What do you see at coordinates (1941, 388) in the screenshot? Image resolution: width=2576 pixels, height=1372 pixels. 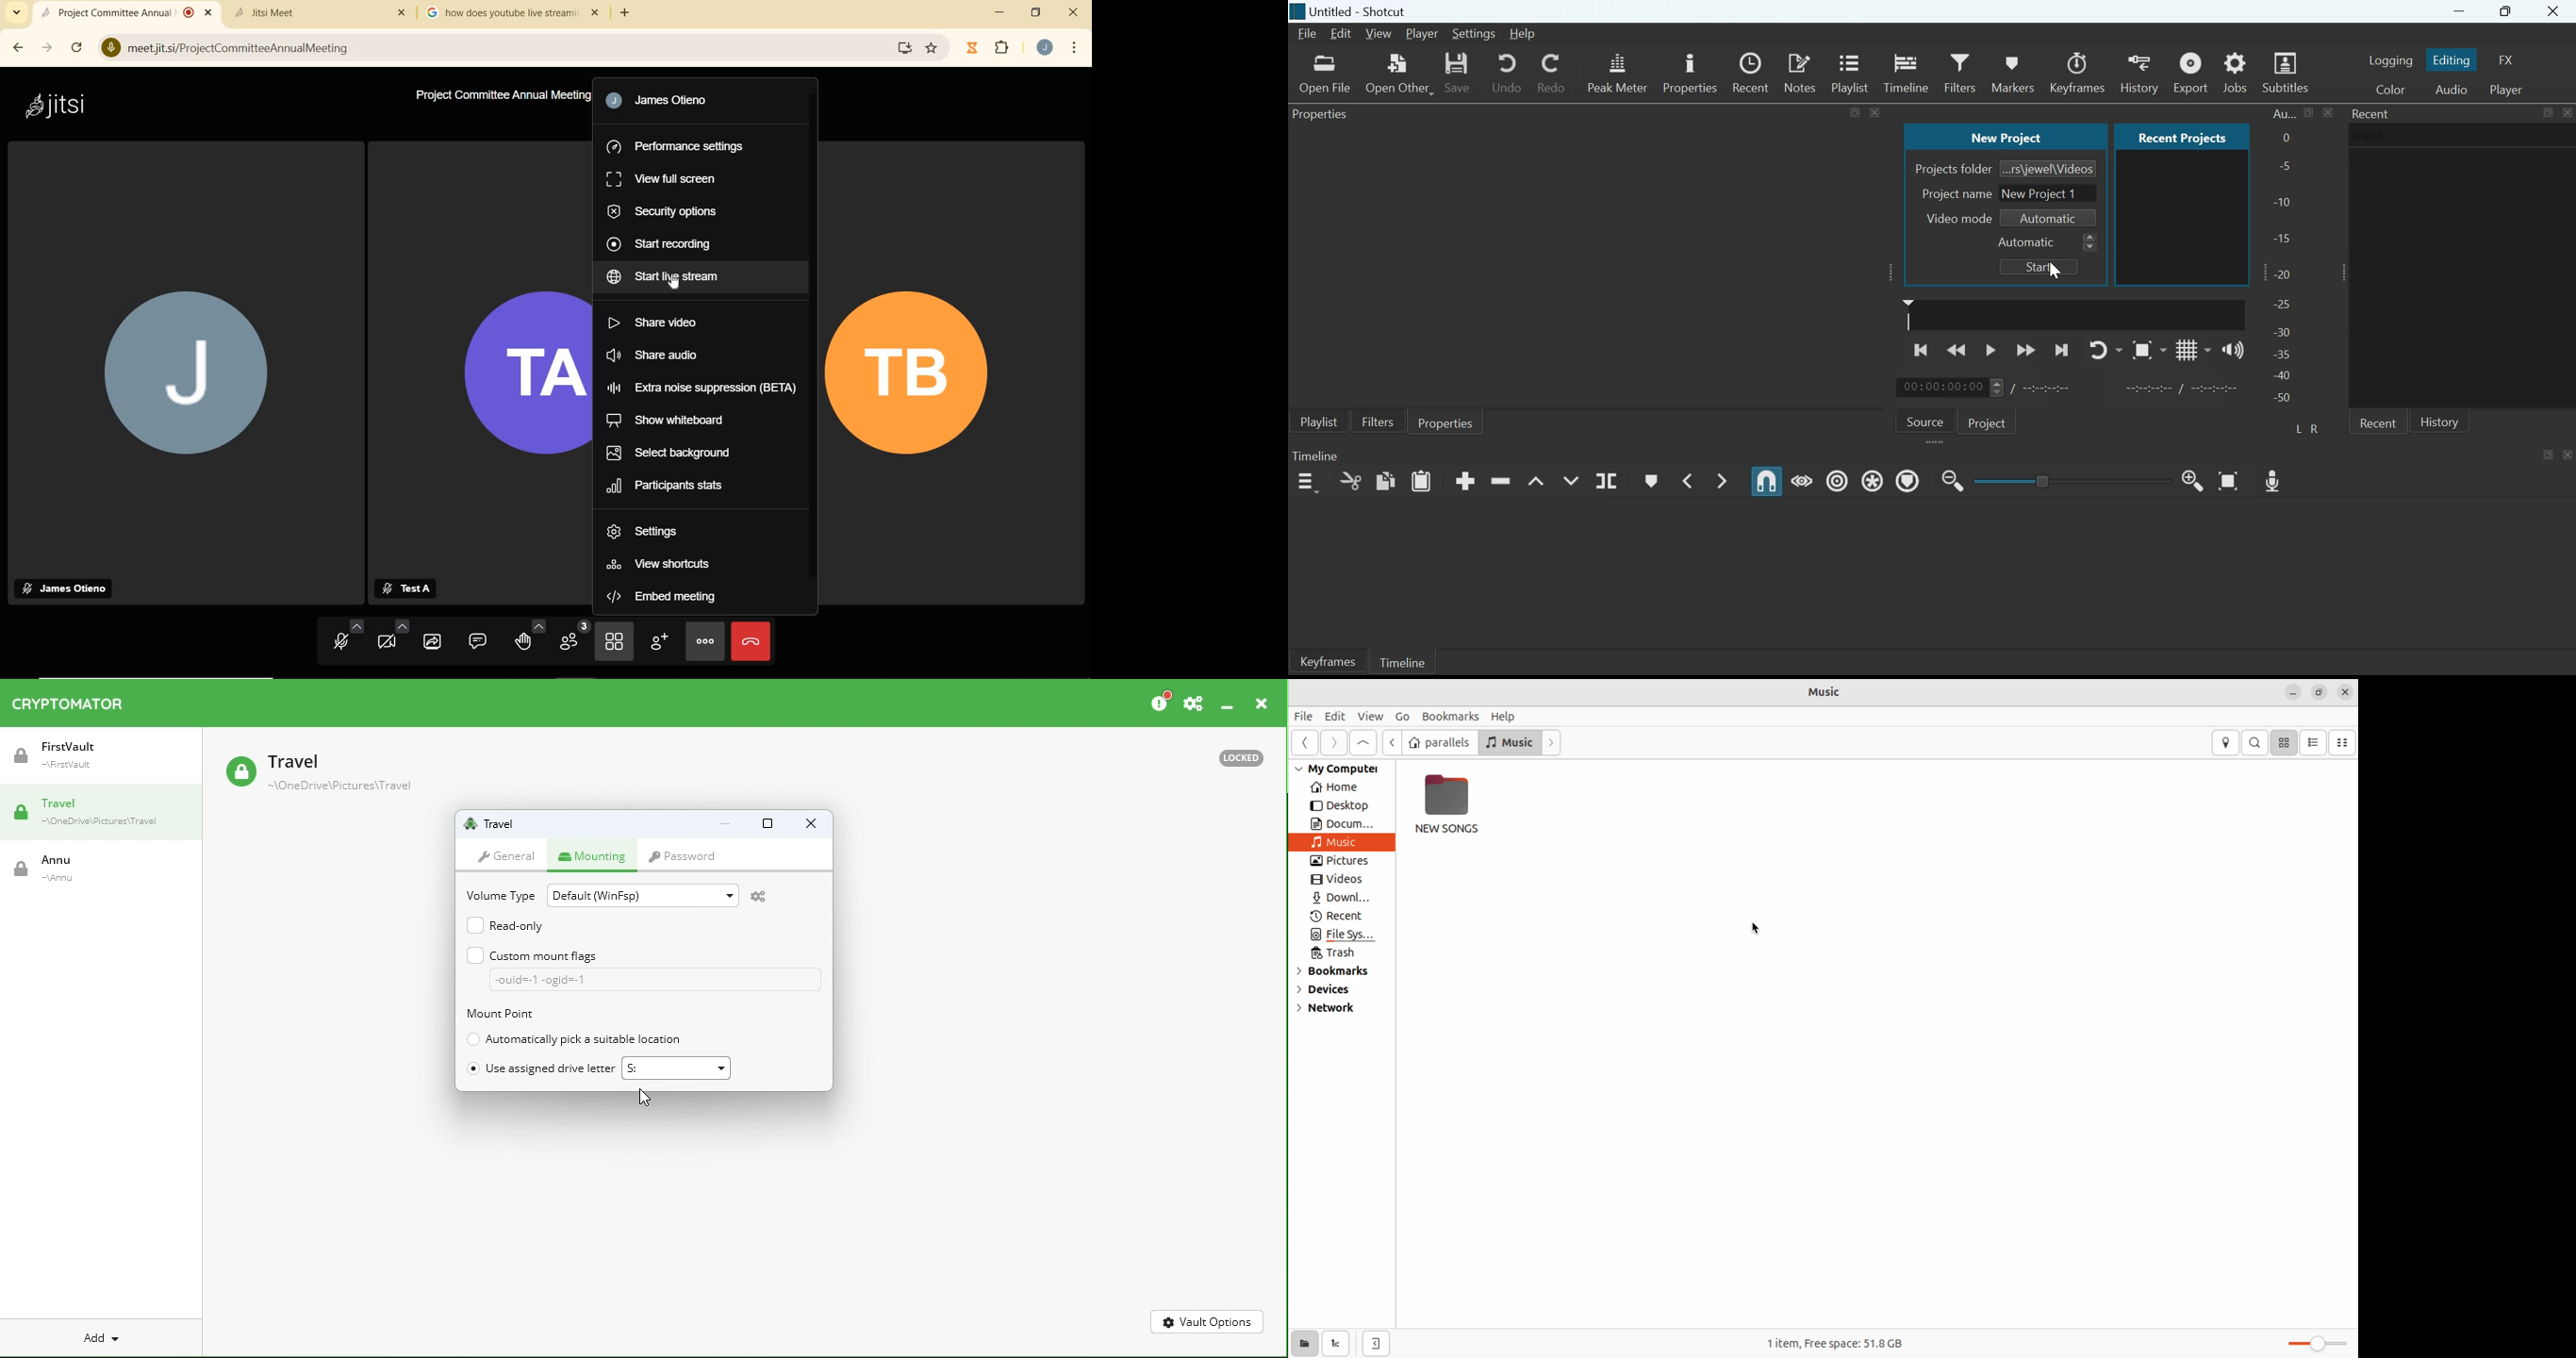 I see `Timeline time` at bounding box center [1941, 388].